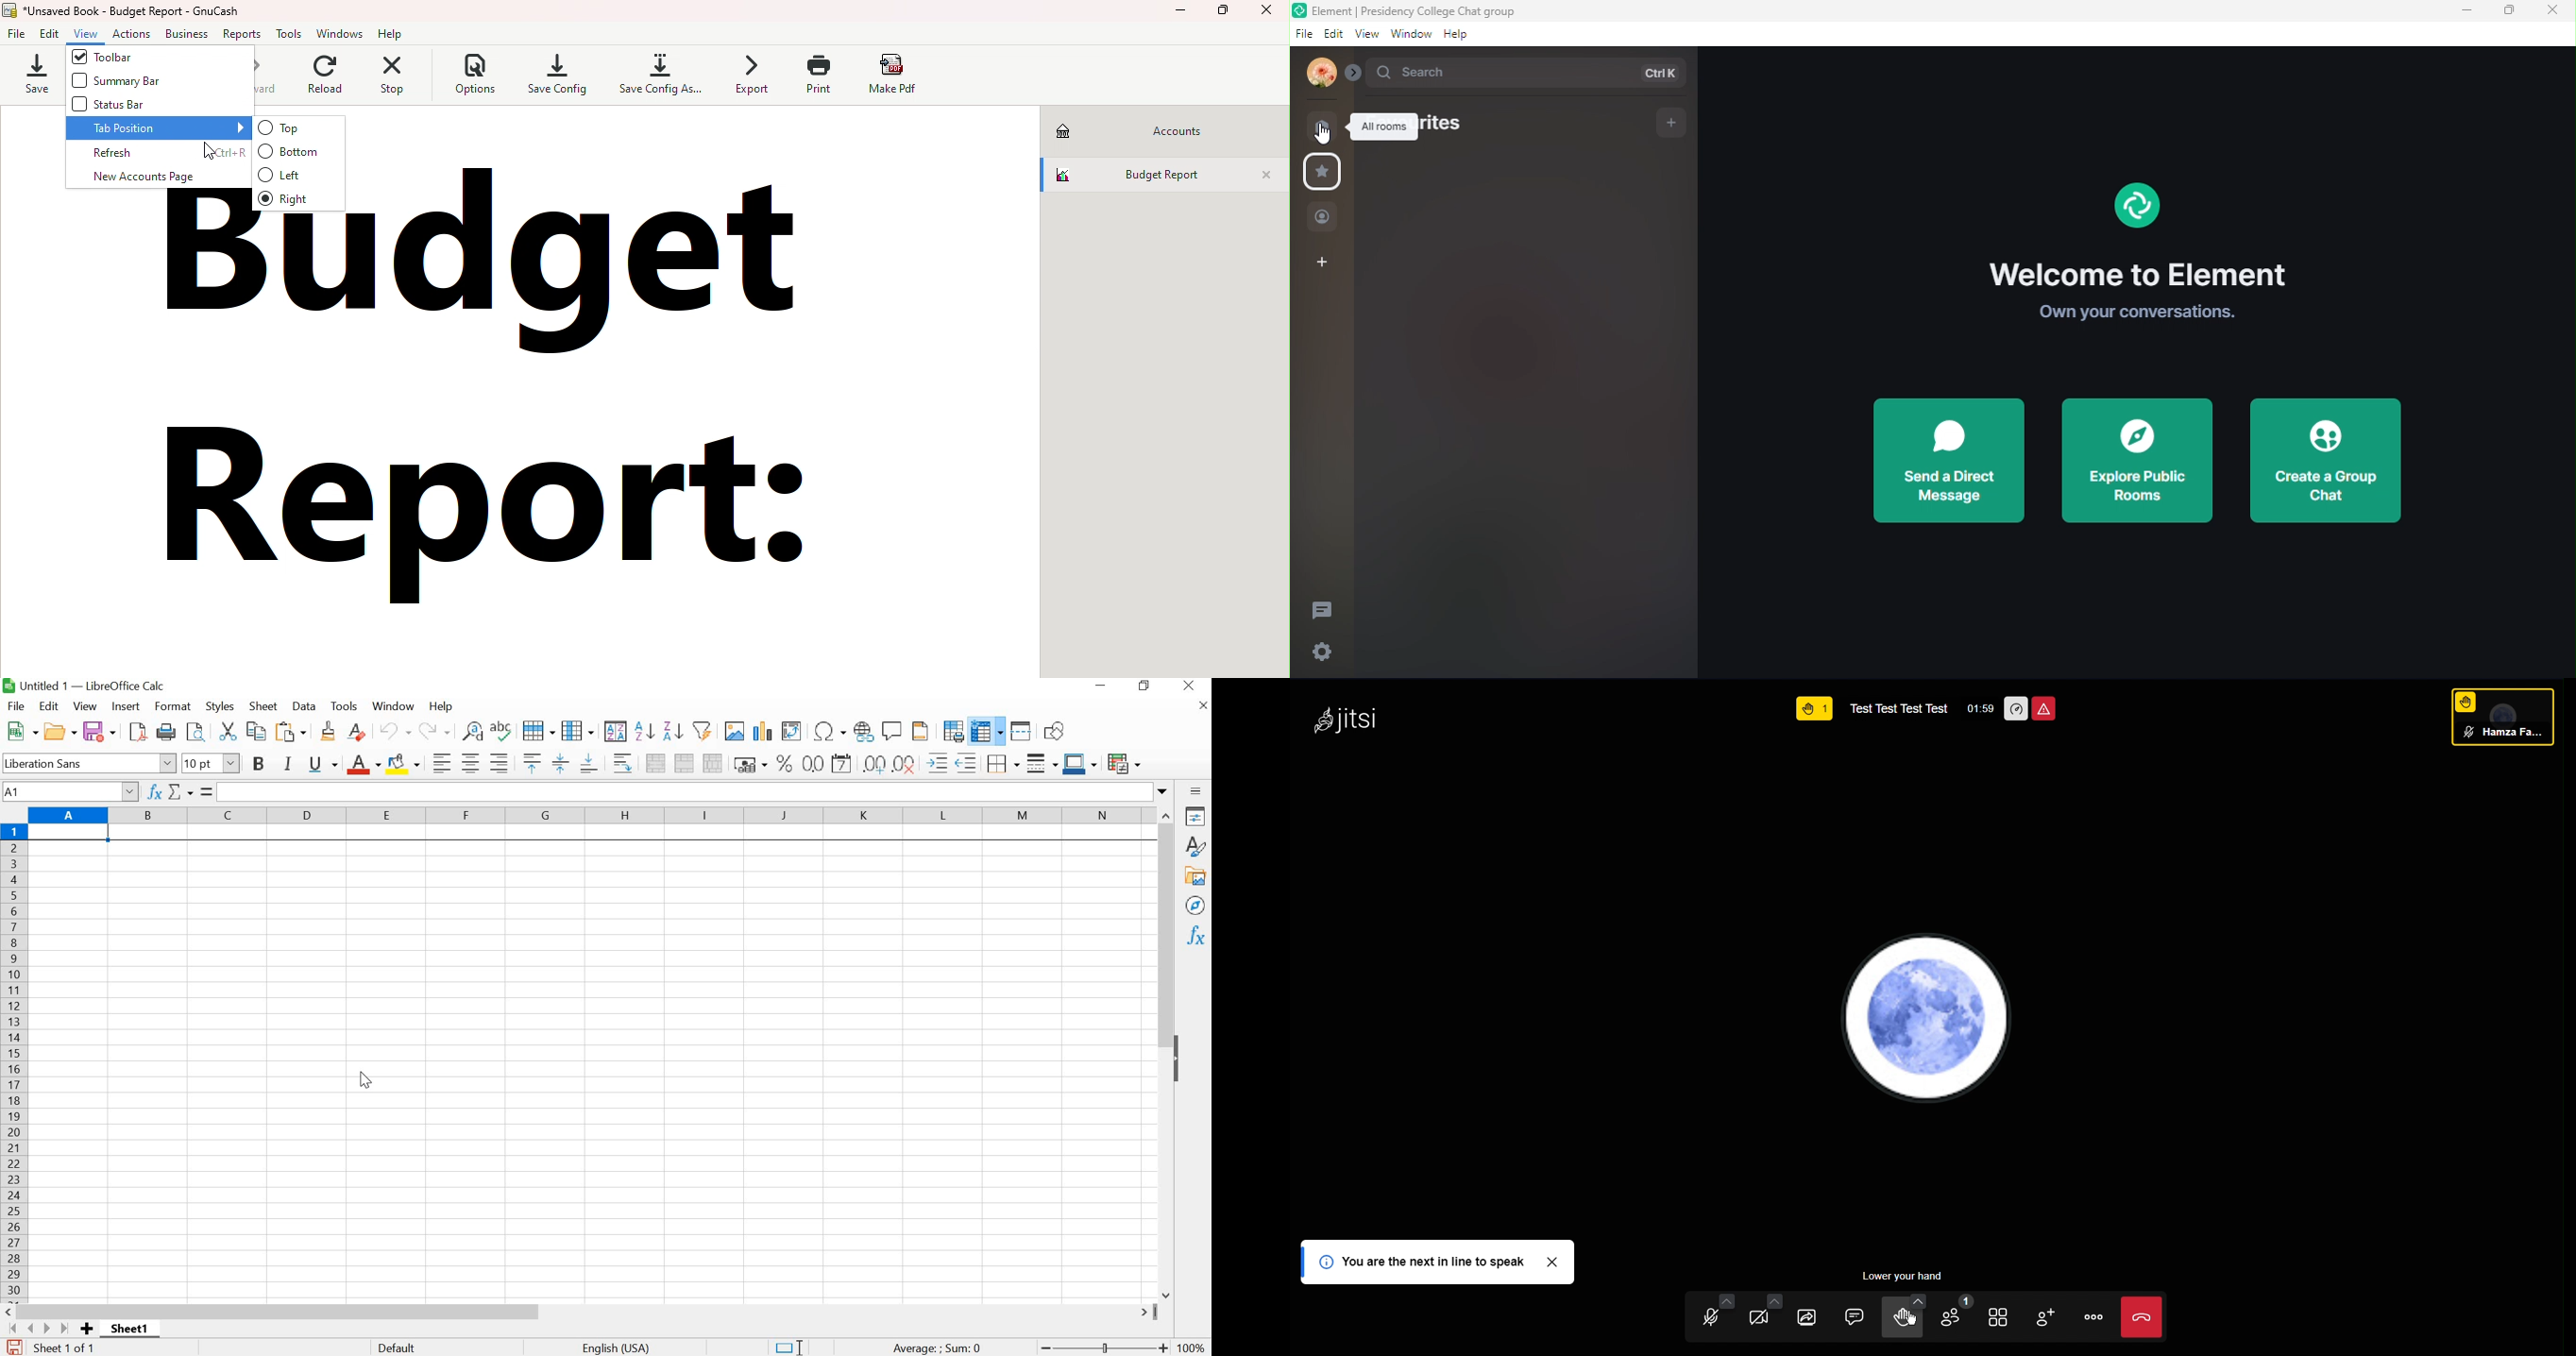 This screenshot has width=2576, height=1372. I want to click on 01:59, so click(1982, 707).